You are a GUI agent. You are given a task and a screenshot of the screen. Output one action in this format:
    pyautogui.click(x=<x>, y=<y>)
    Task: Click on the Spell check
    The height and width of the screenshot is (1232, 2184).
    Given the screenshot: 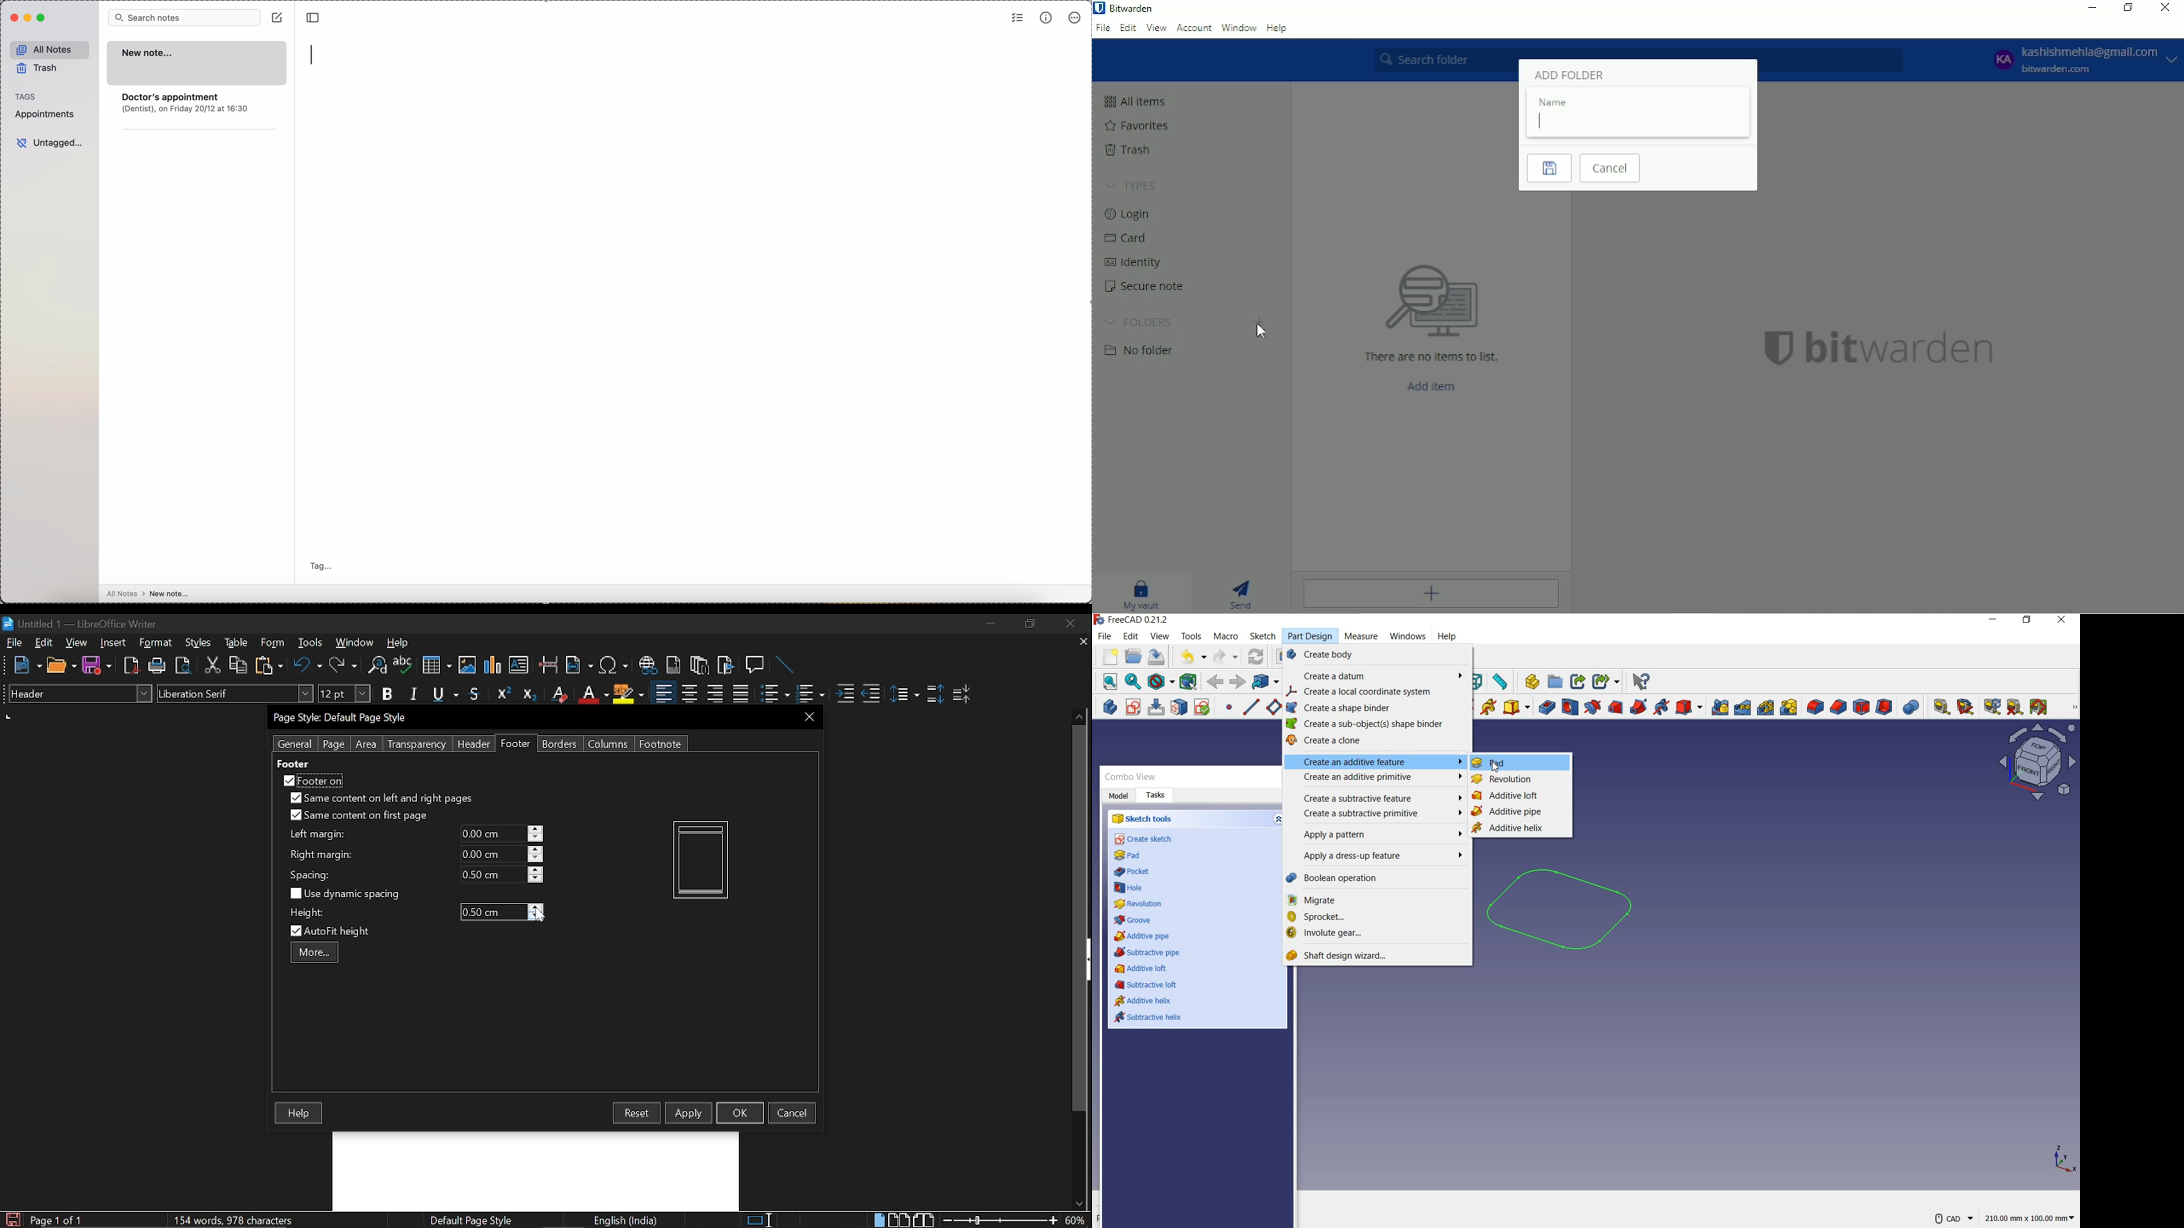 What is the action you would take?
    pyautogui.click(x=403, y=665)
    